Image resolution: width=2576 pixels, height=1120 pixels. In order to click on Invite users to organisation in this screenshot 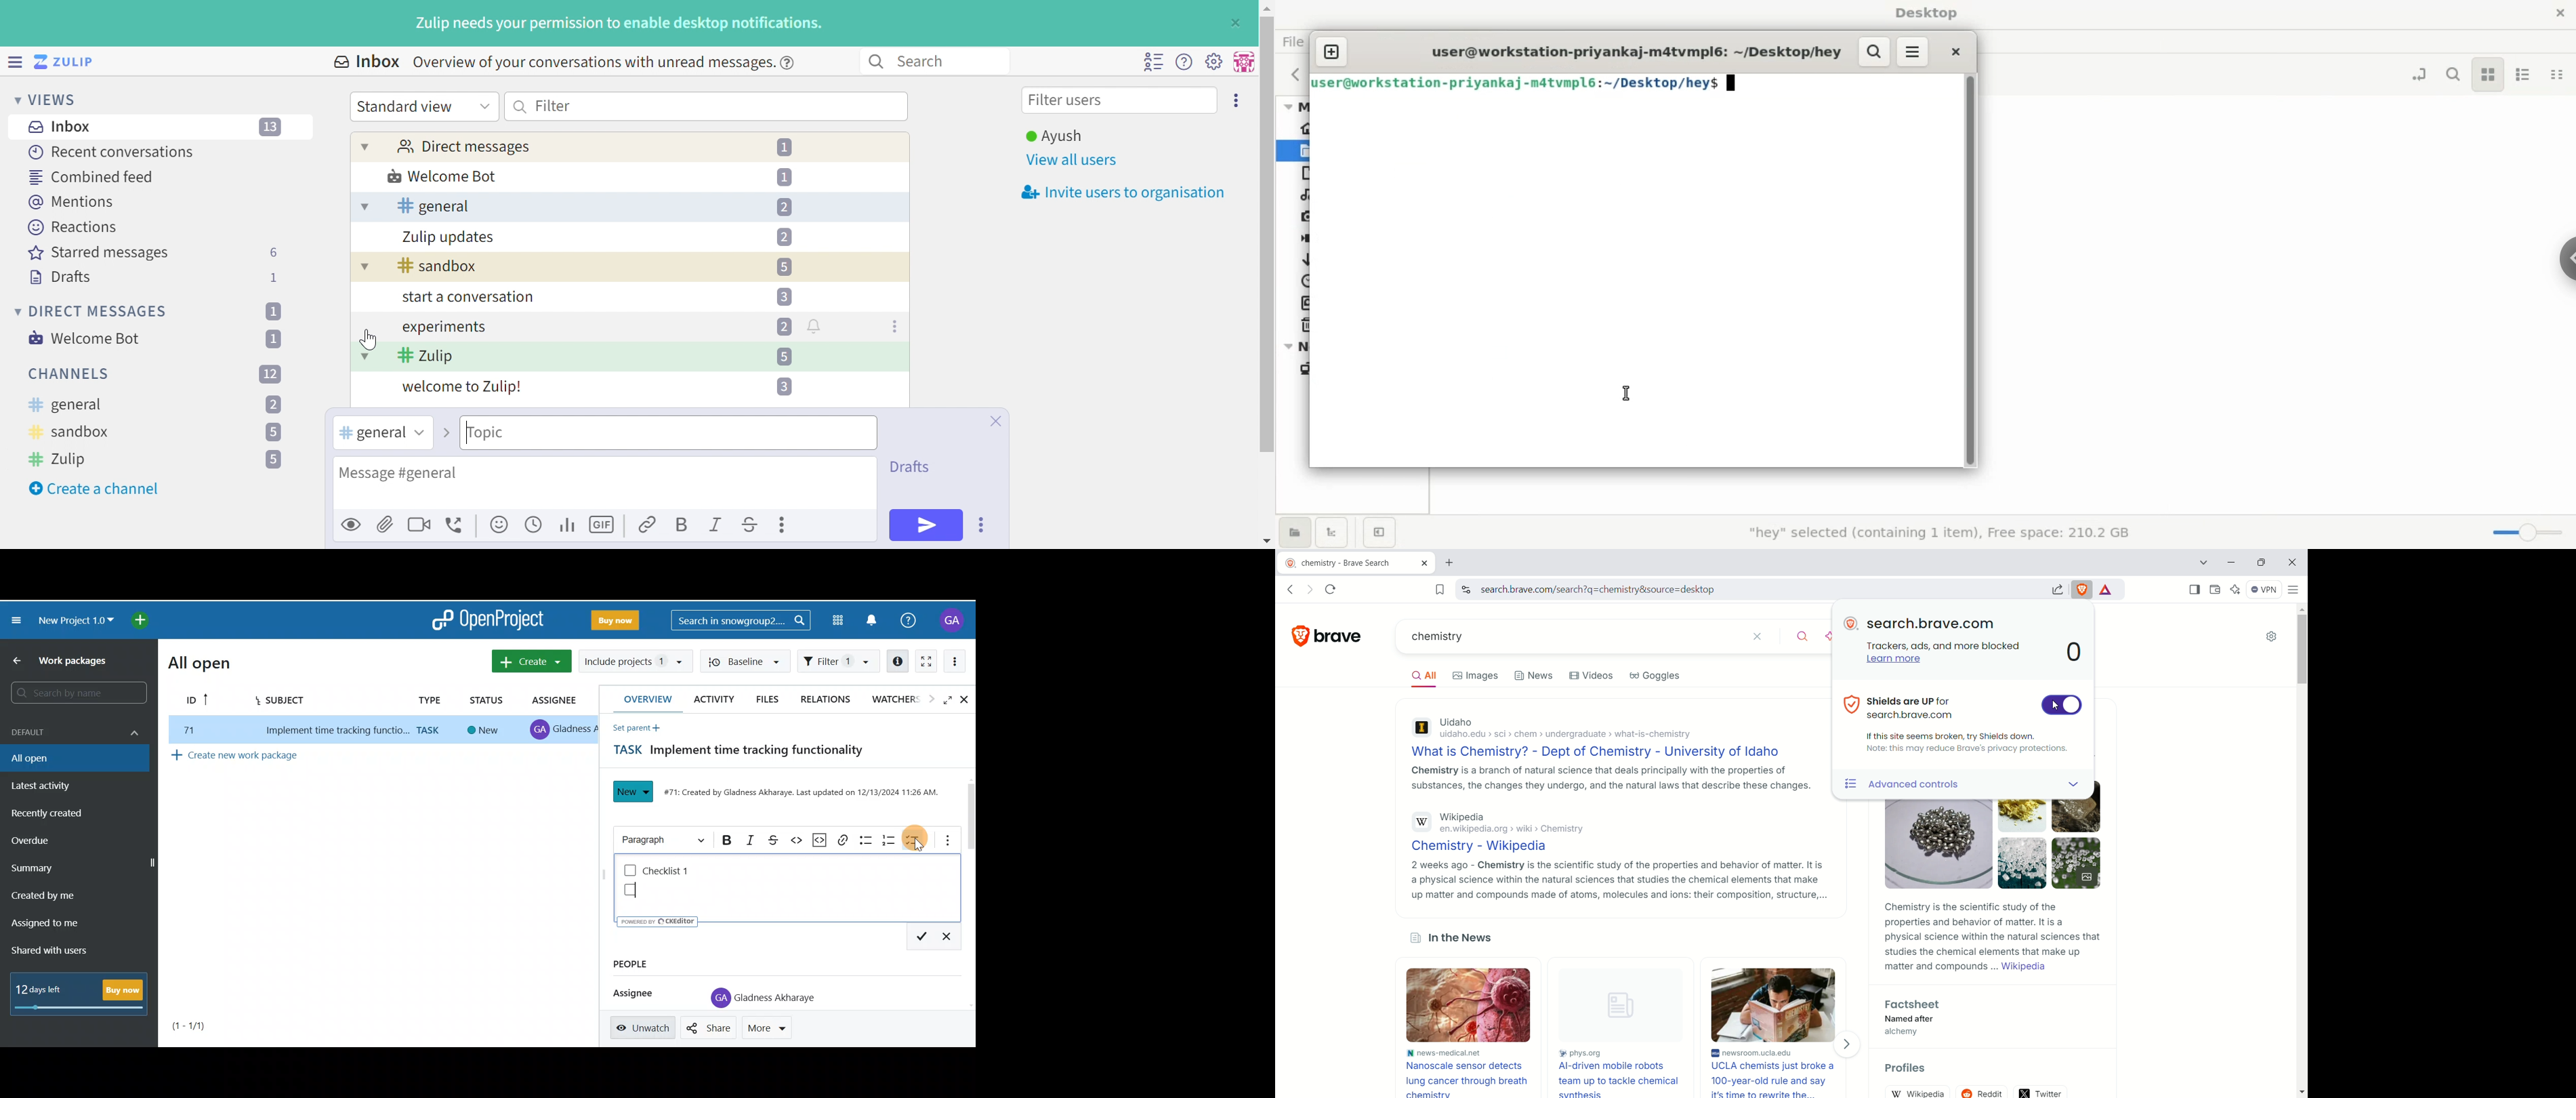, I will do `click(1238, 99)`.